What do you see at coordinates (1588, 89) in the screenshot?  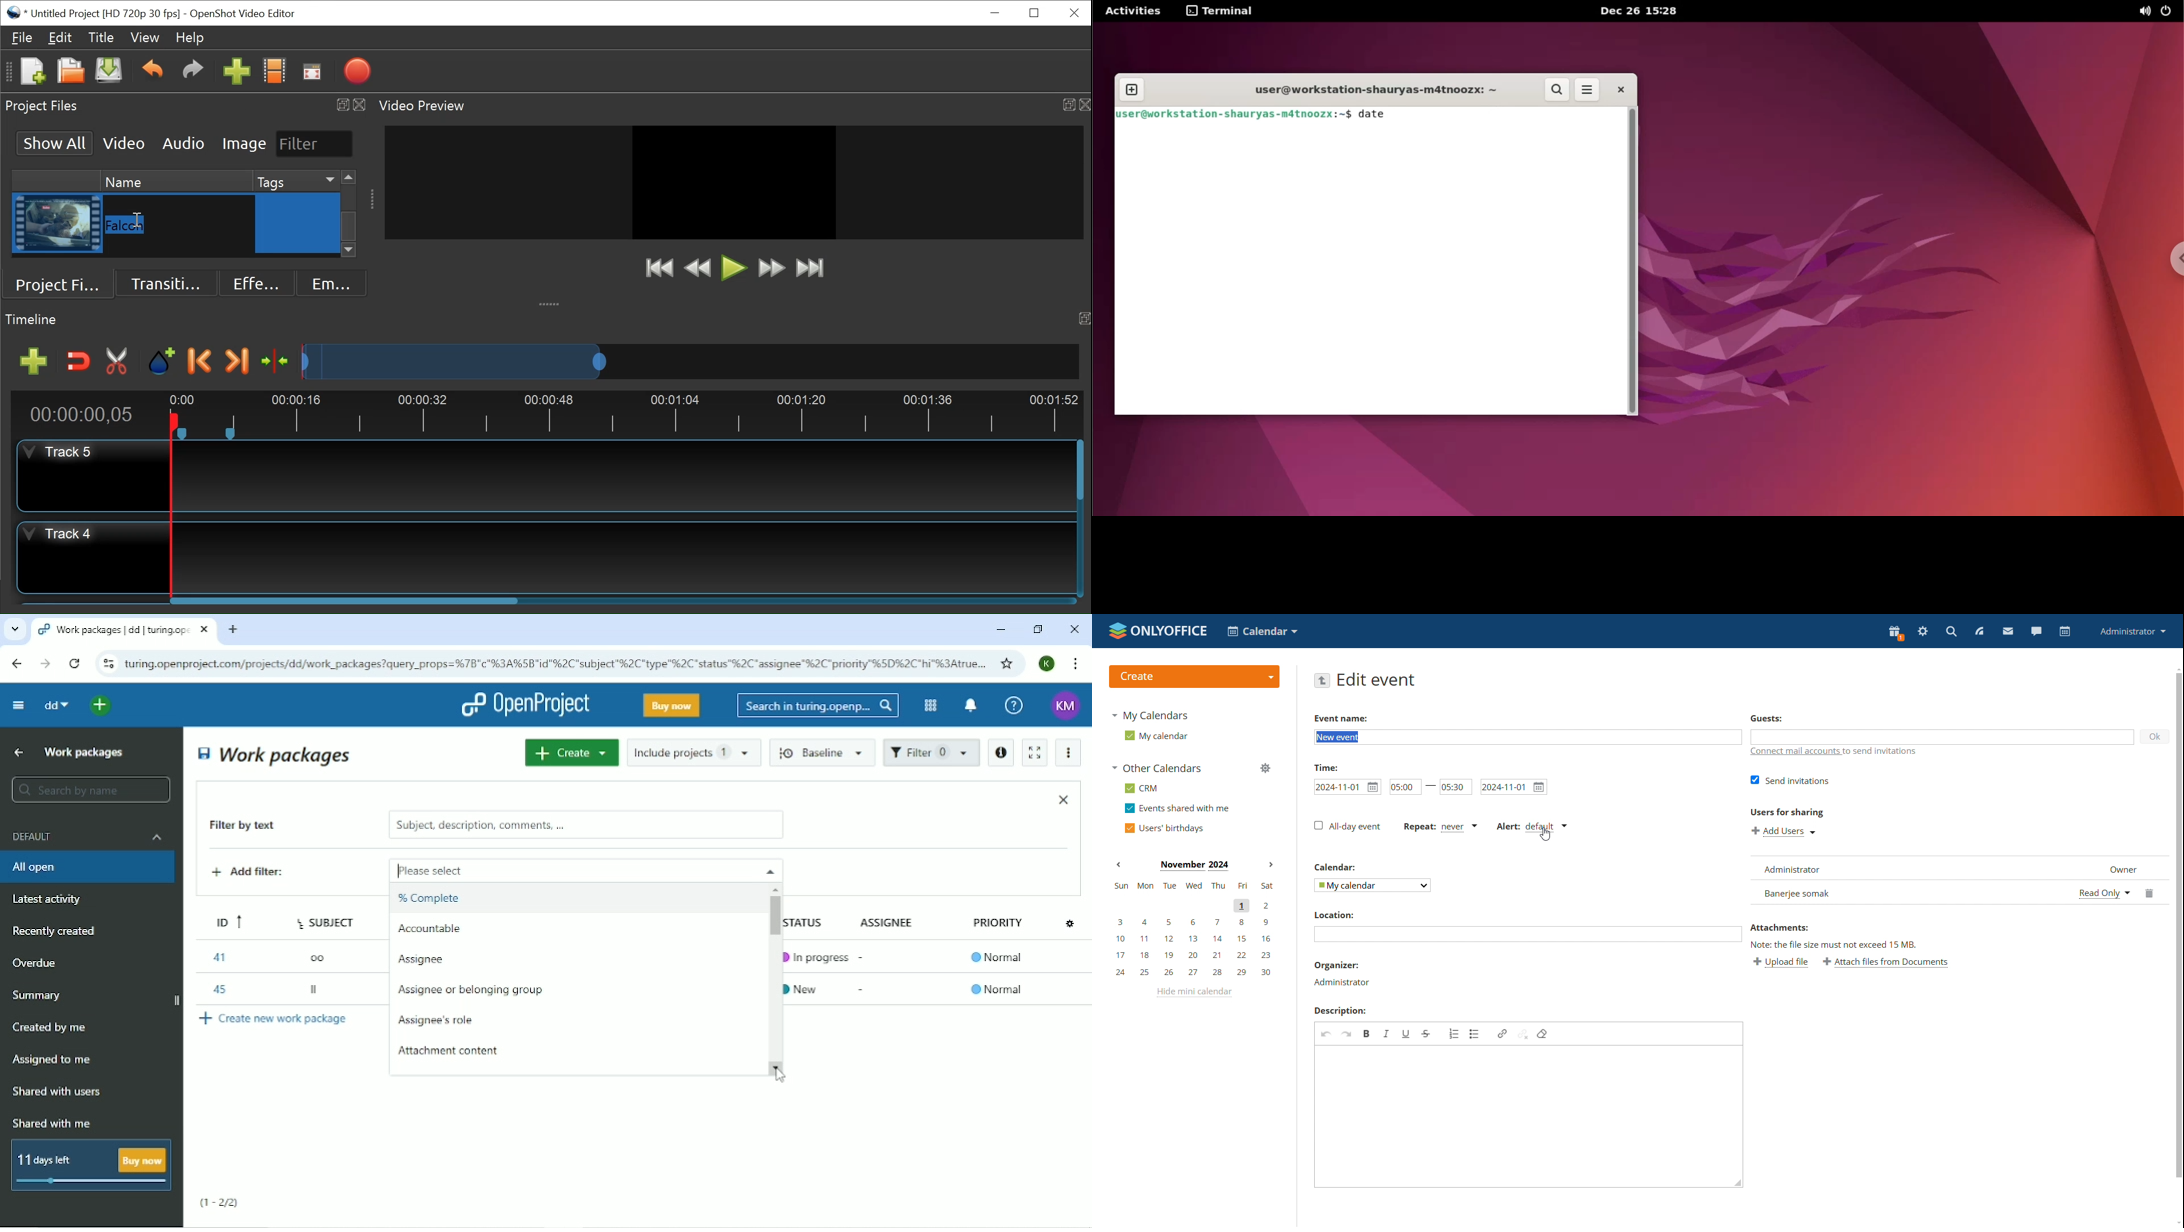 I see `more options` at bounding box center [1588, 89].